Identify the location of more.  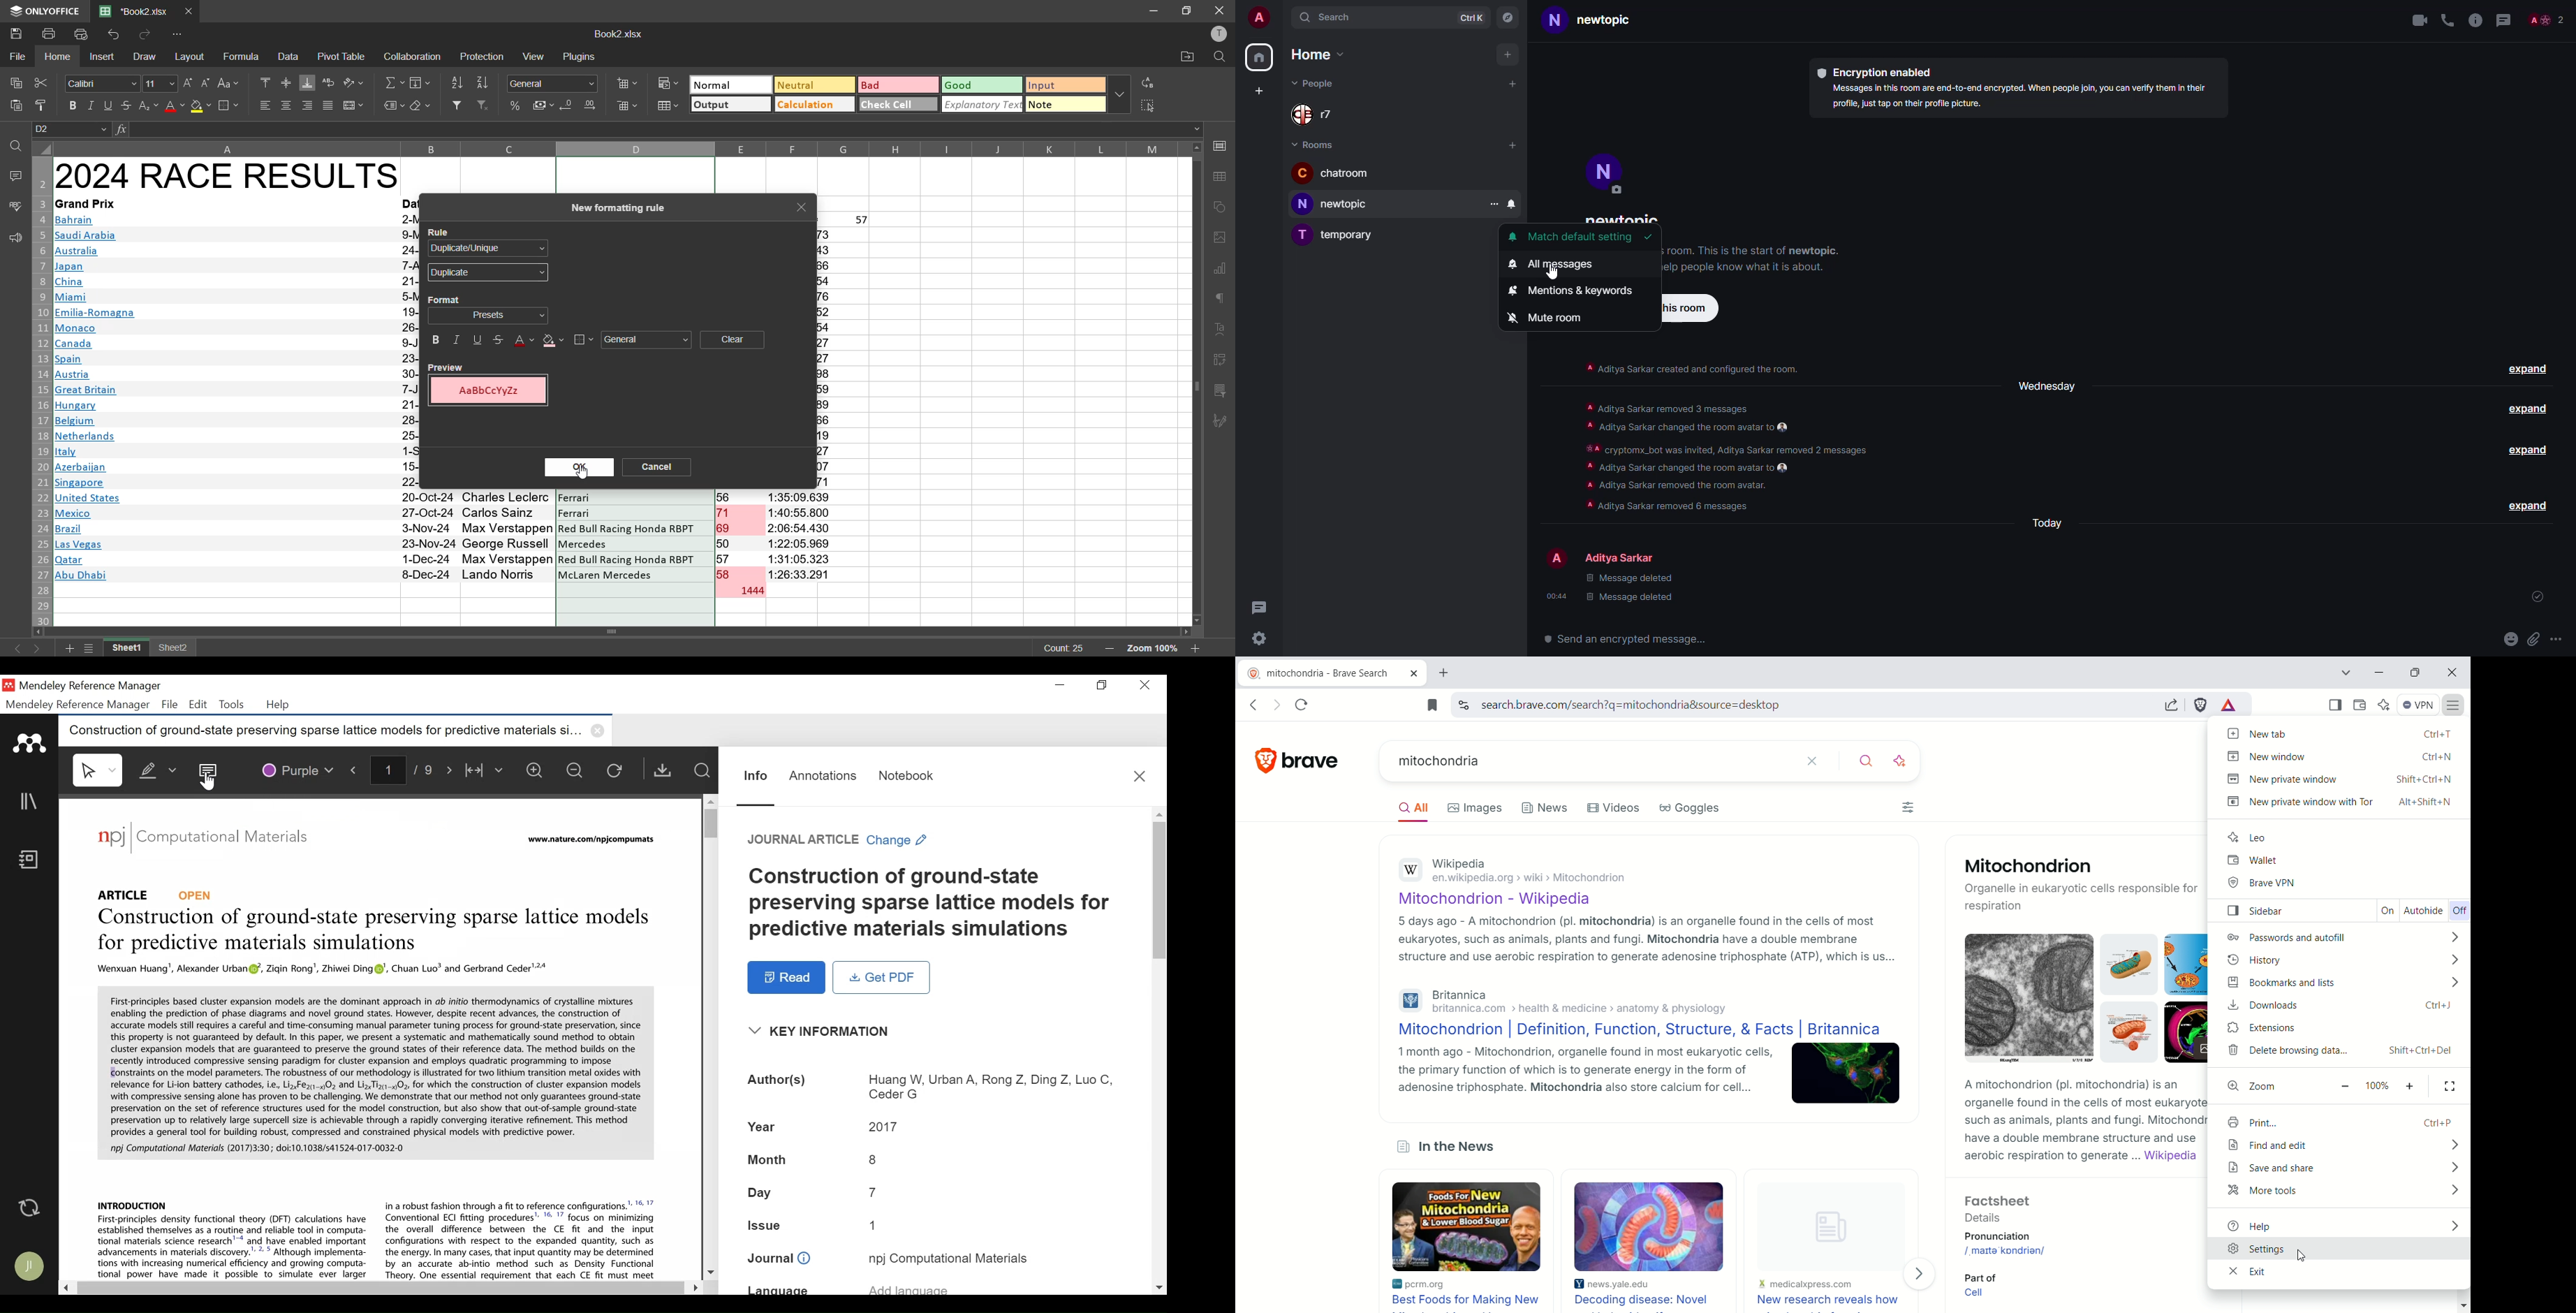
(2556, 639).